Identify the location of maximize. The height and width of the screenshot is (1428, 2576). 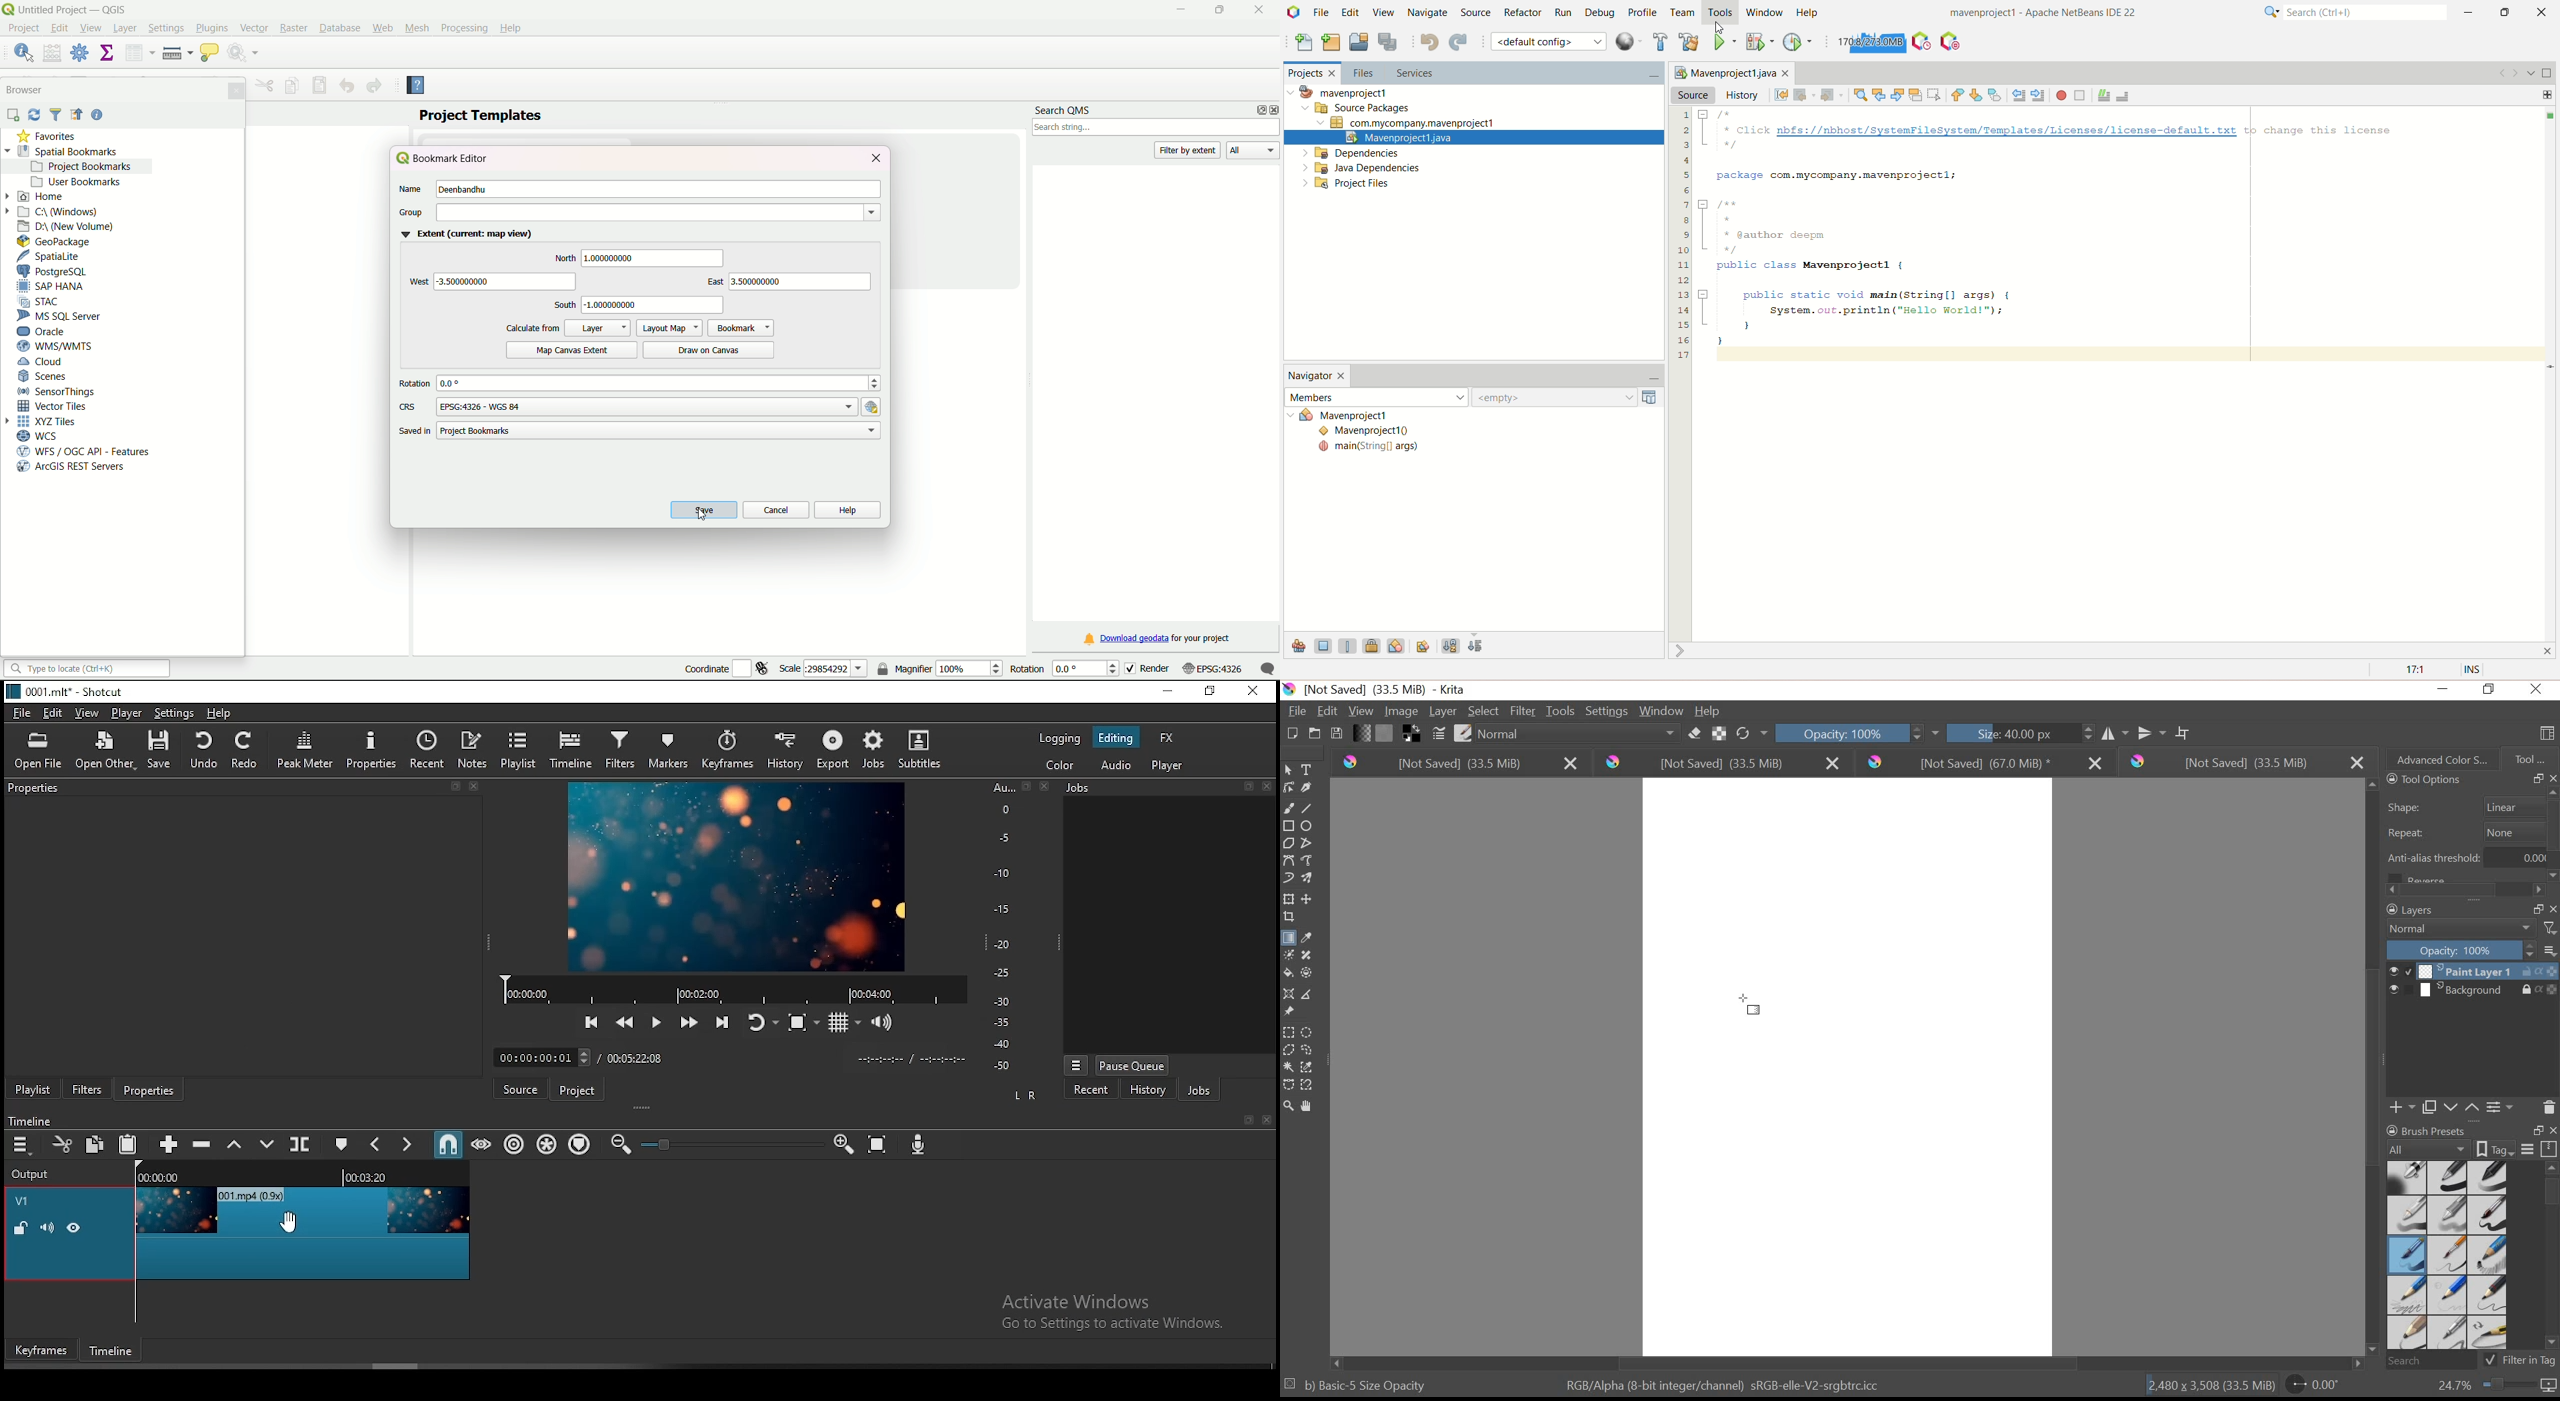
(2547, 73).